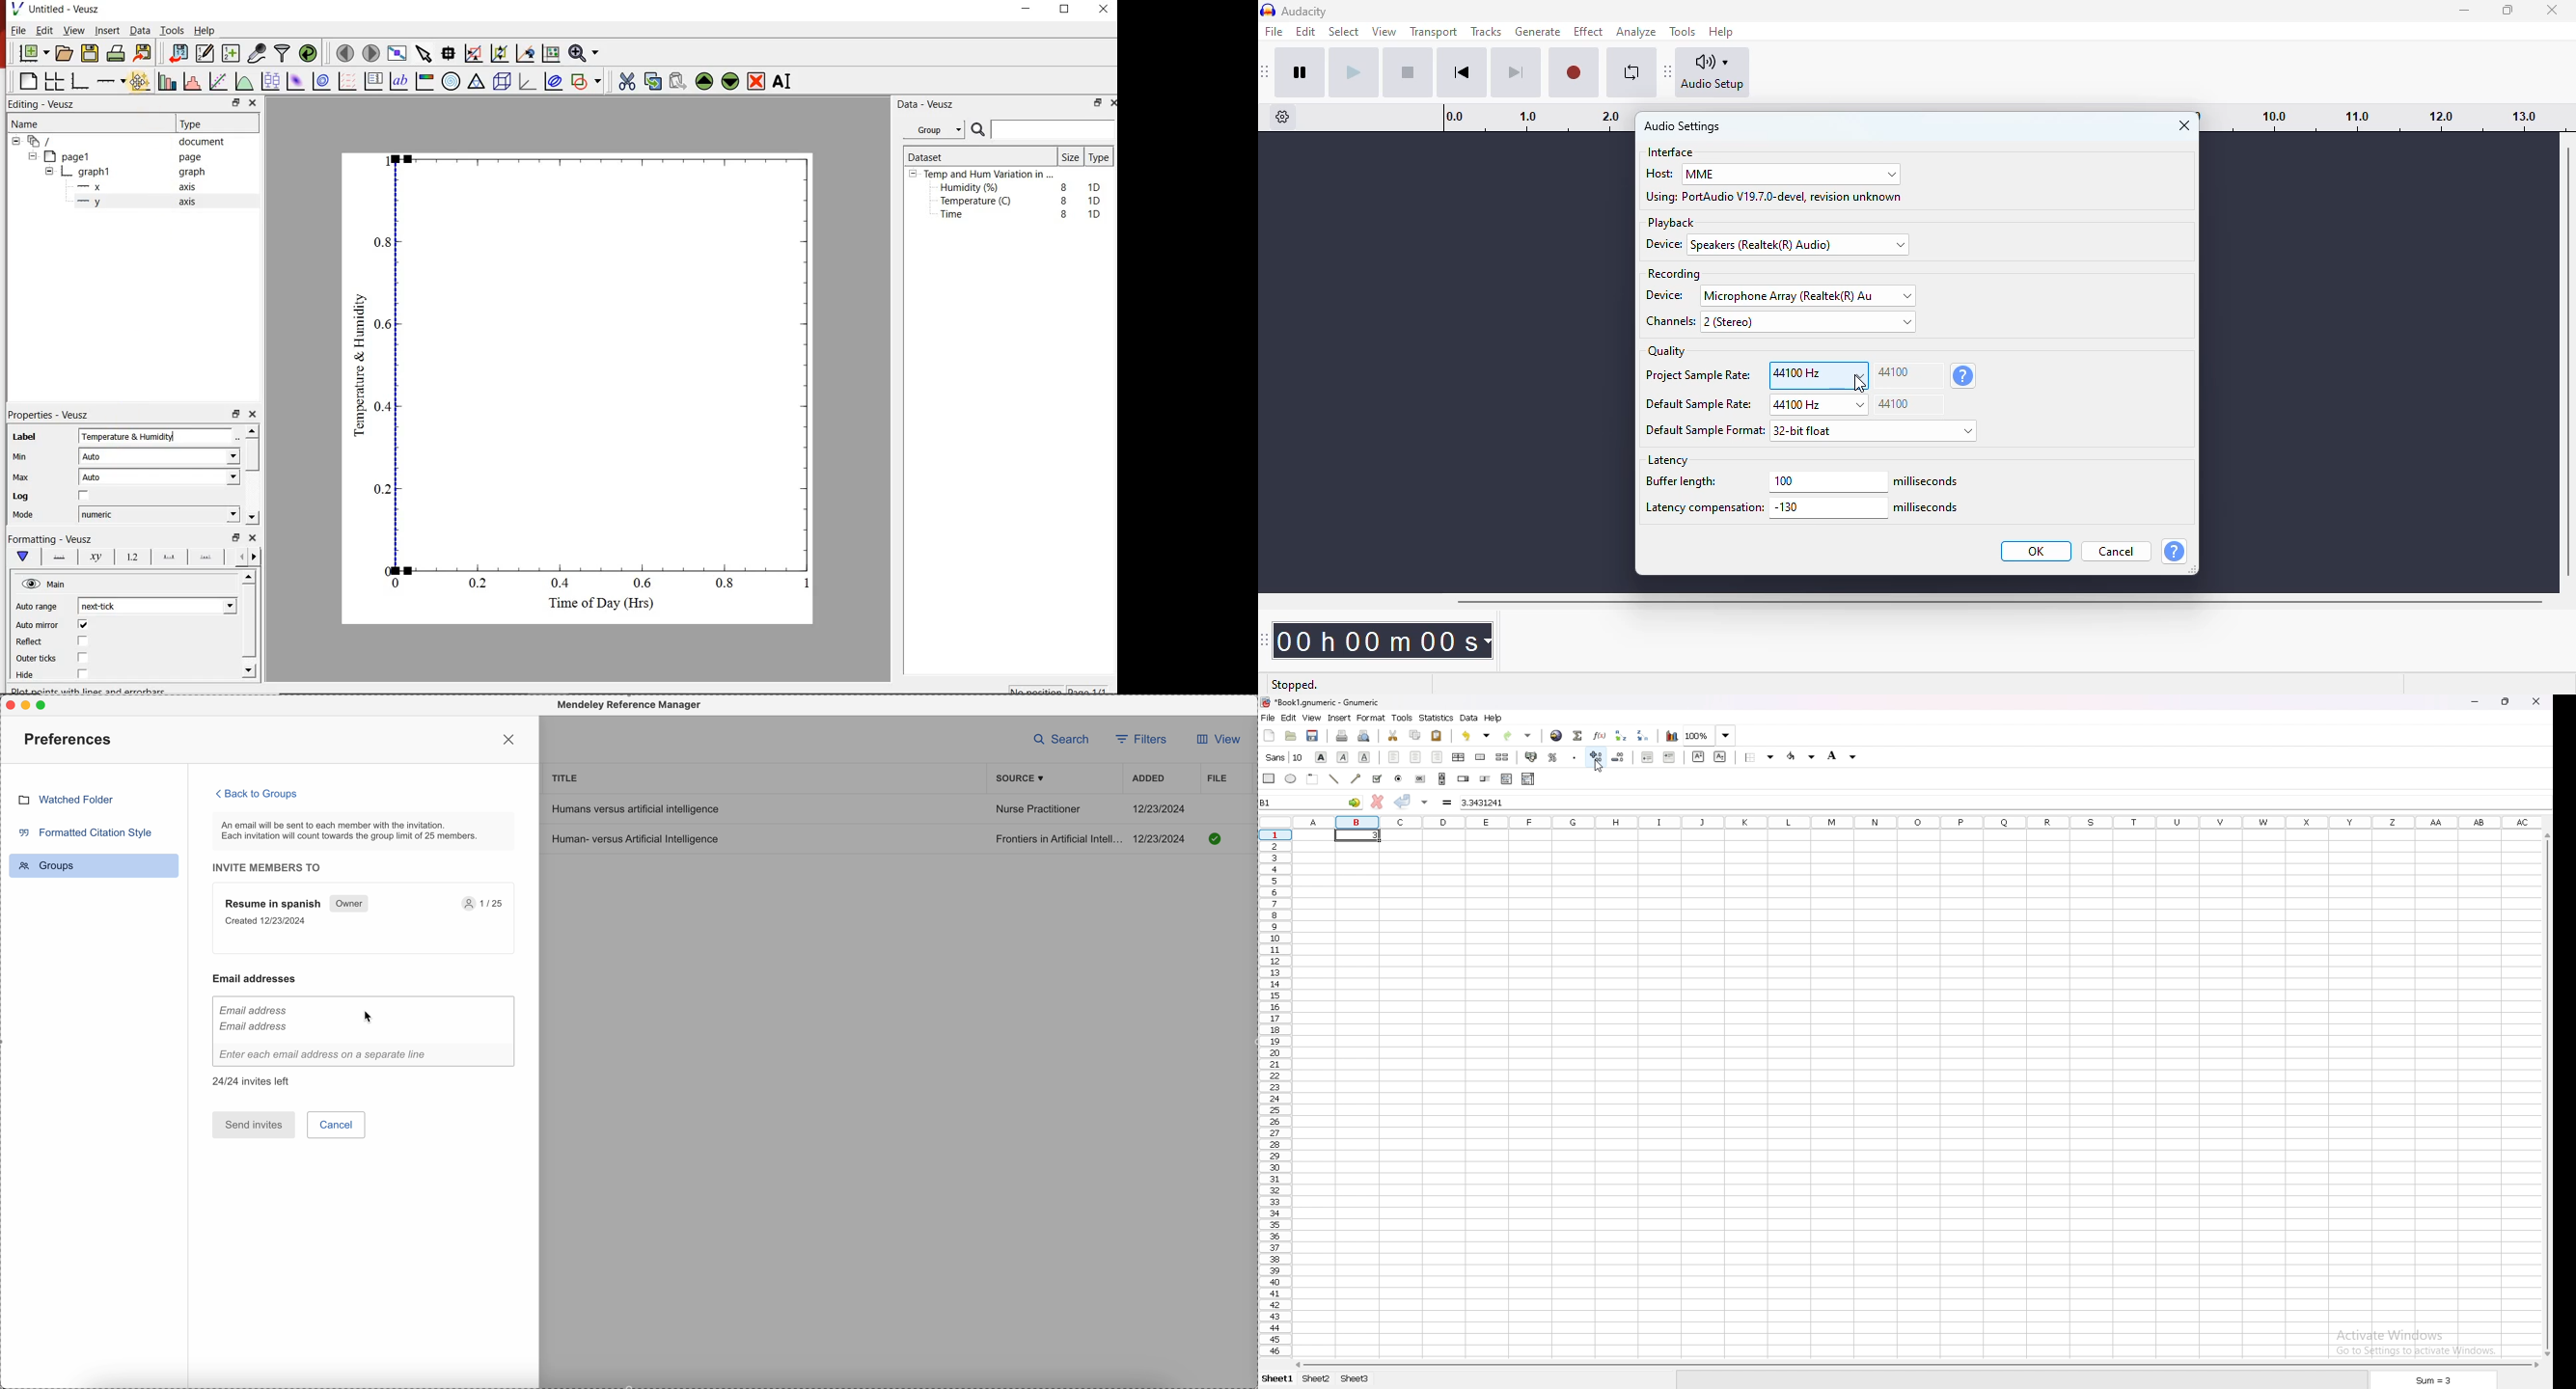 Image resolution: width=2576 pixels, height=1400 pixels. What do you see at coordinates (1448, 802) in the screenshot?
I see `formula` at bounding box center [1448, 802].